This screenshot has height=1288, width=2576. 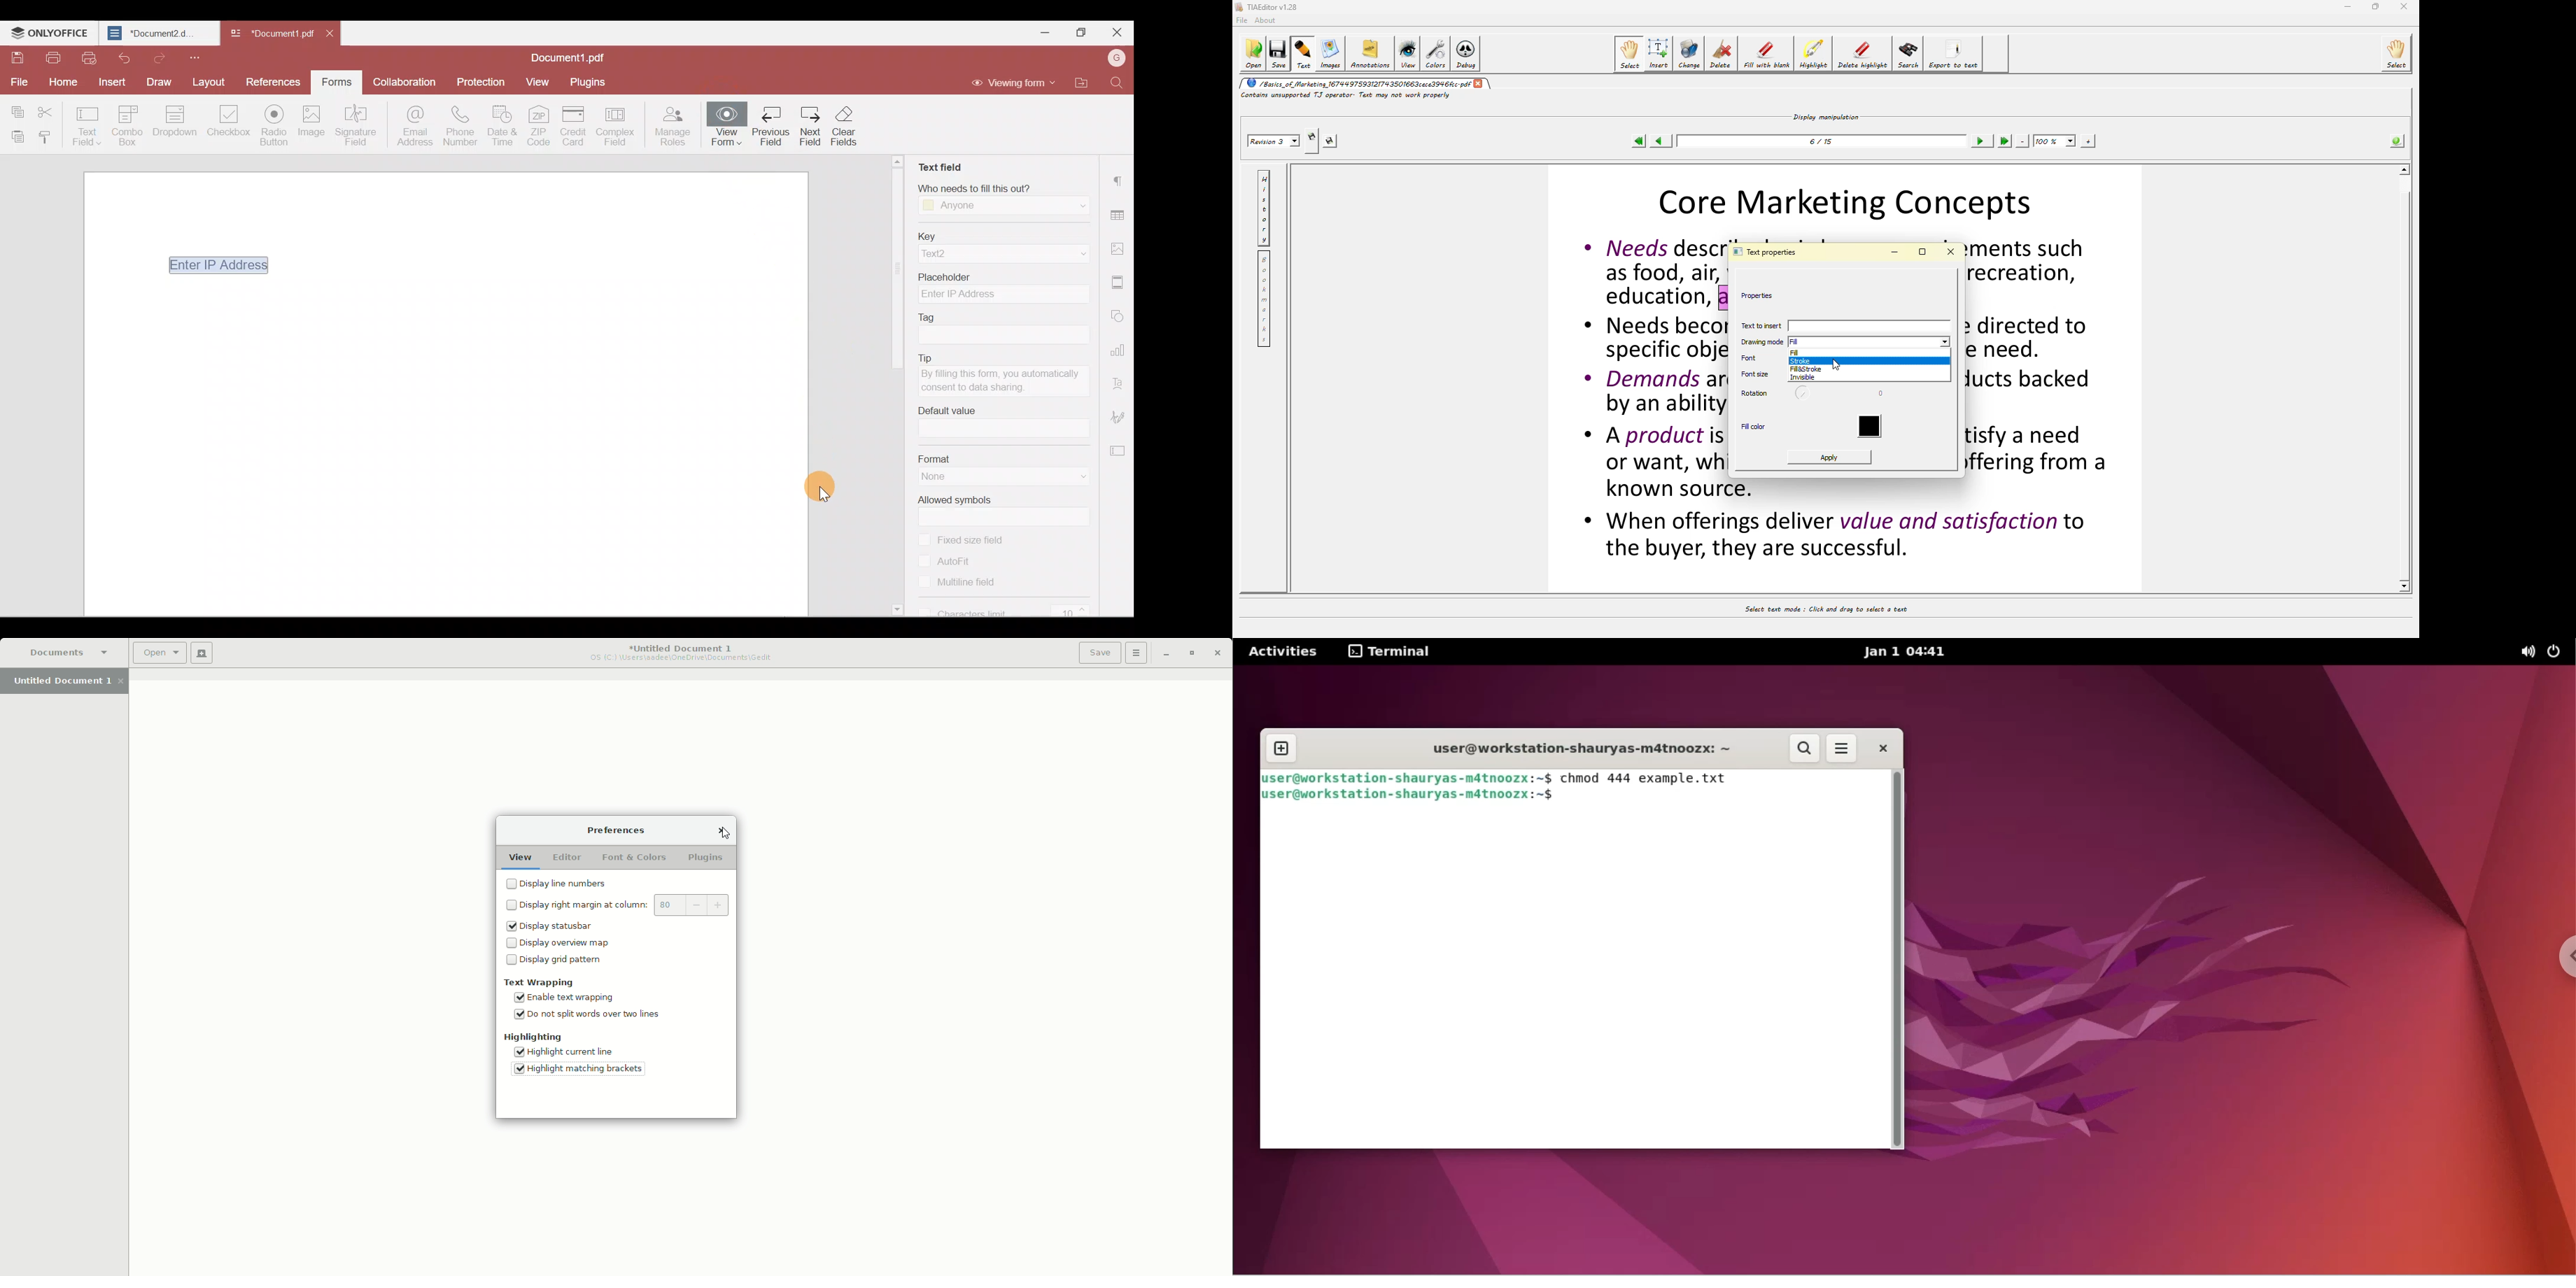 I want to click on Allowed symbols field, so click(x=1011, y=517).